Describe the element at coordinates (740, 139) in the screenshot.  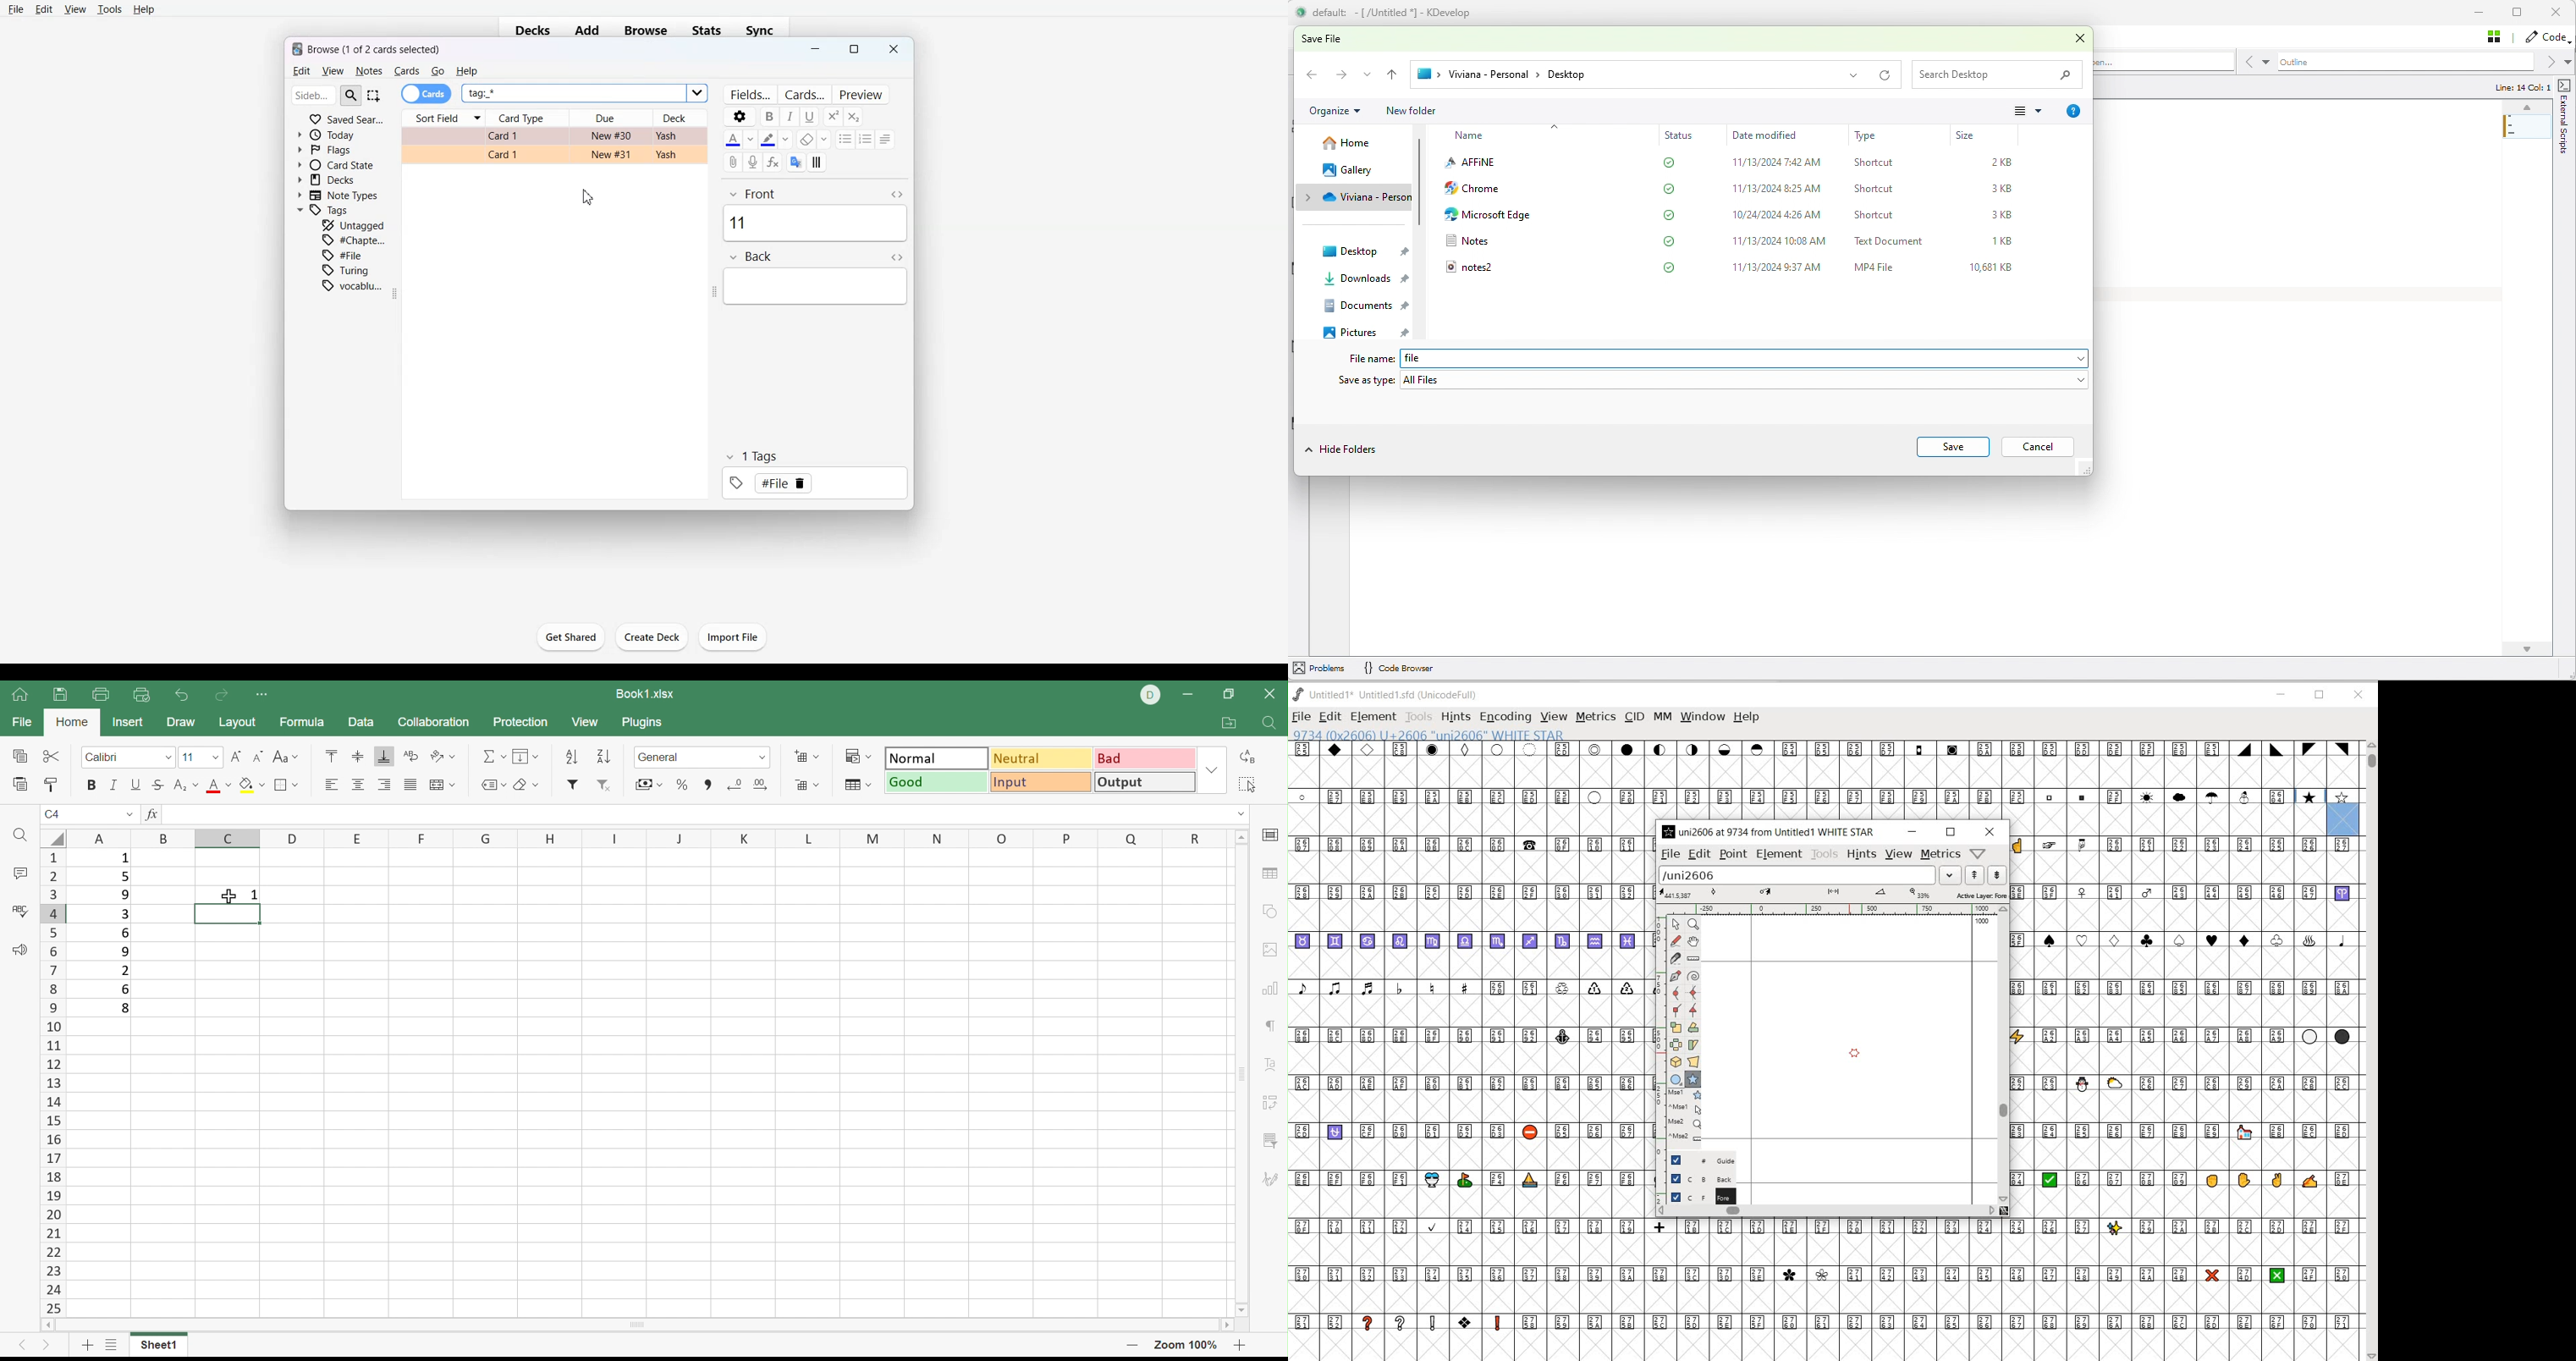
I see `Text color` at that location.